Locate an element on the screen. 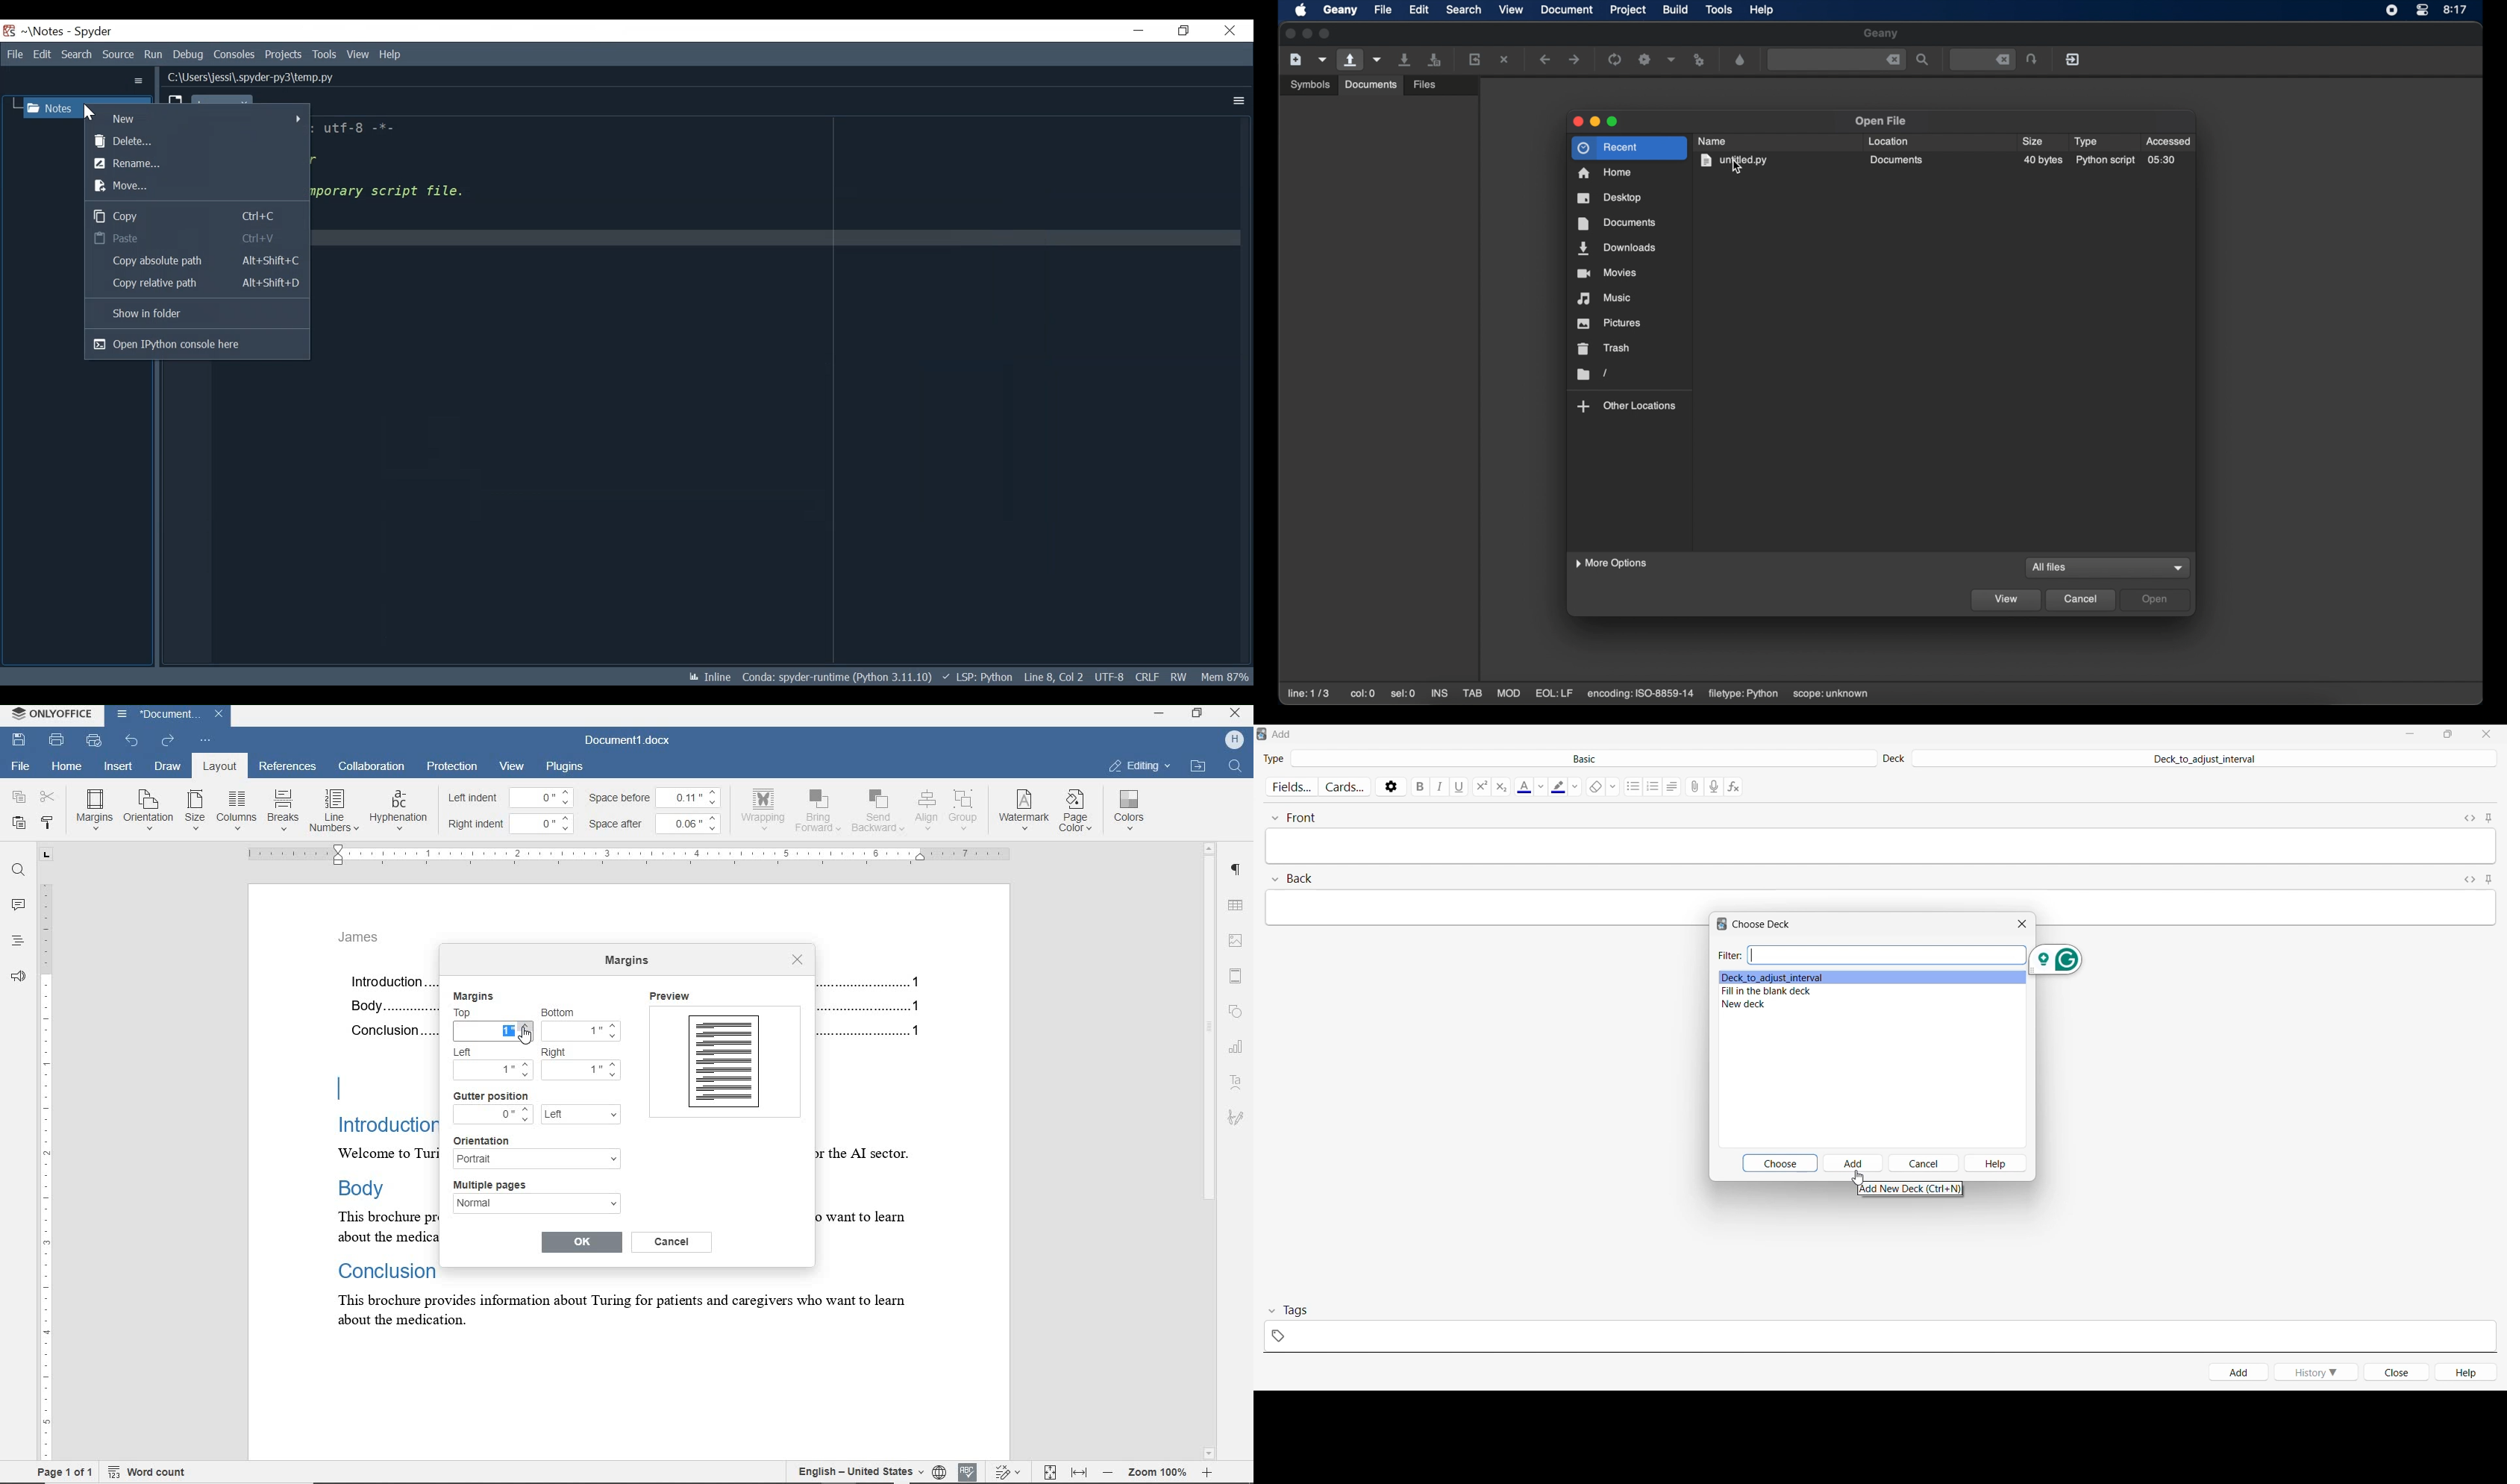 The width and height of the screenshot is (2520, 1484). 5.30 is located at coordinates (2162, 161).